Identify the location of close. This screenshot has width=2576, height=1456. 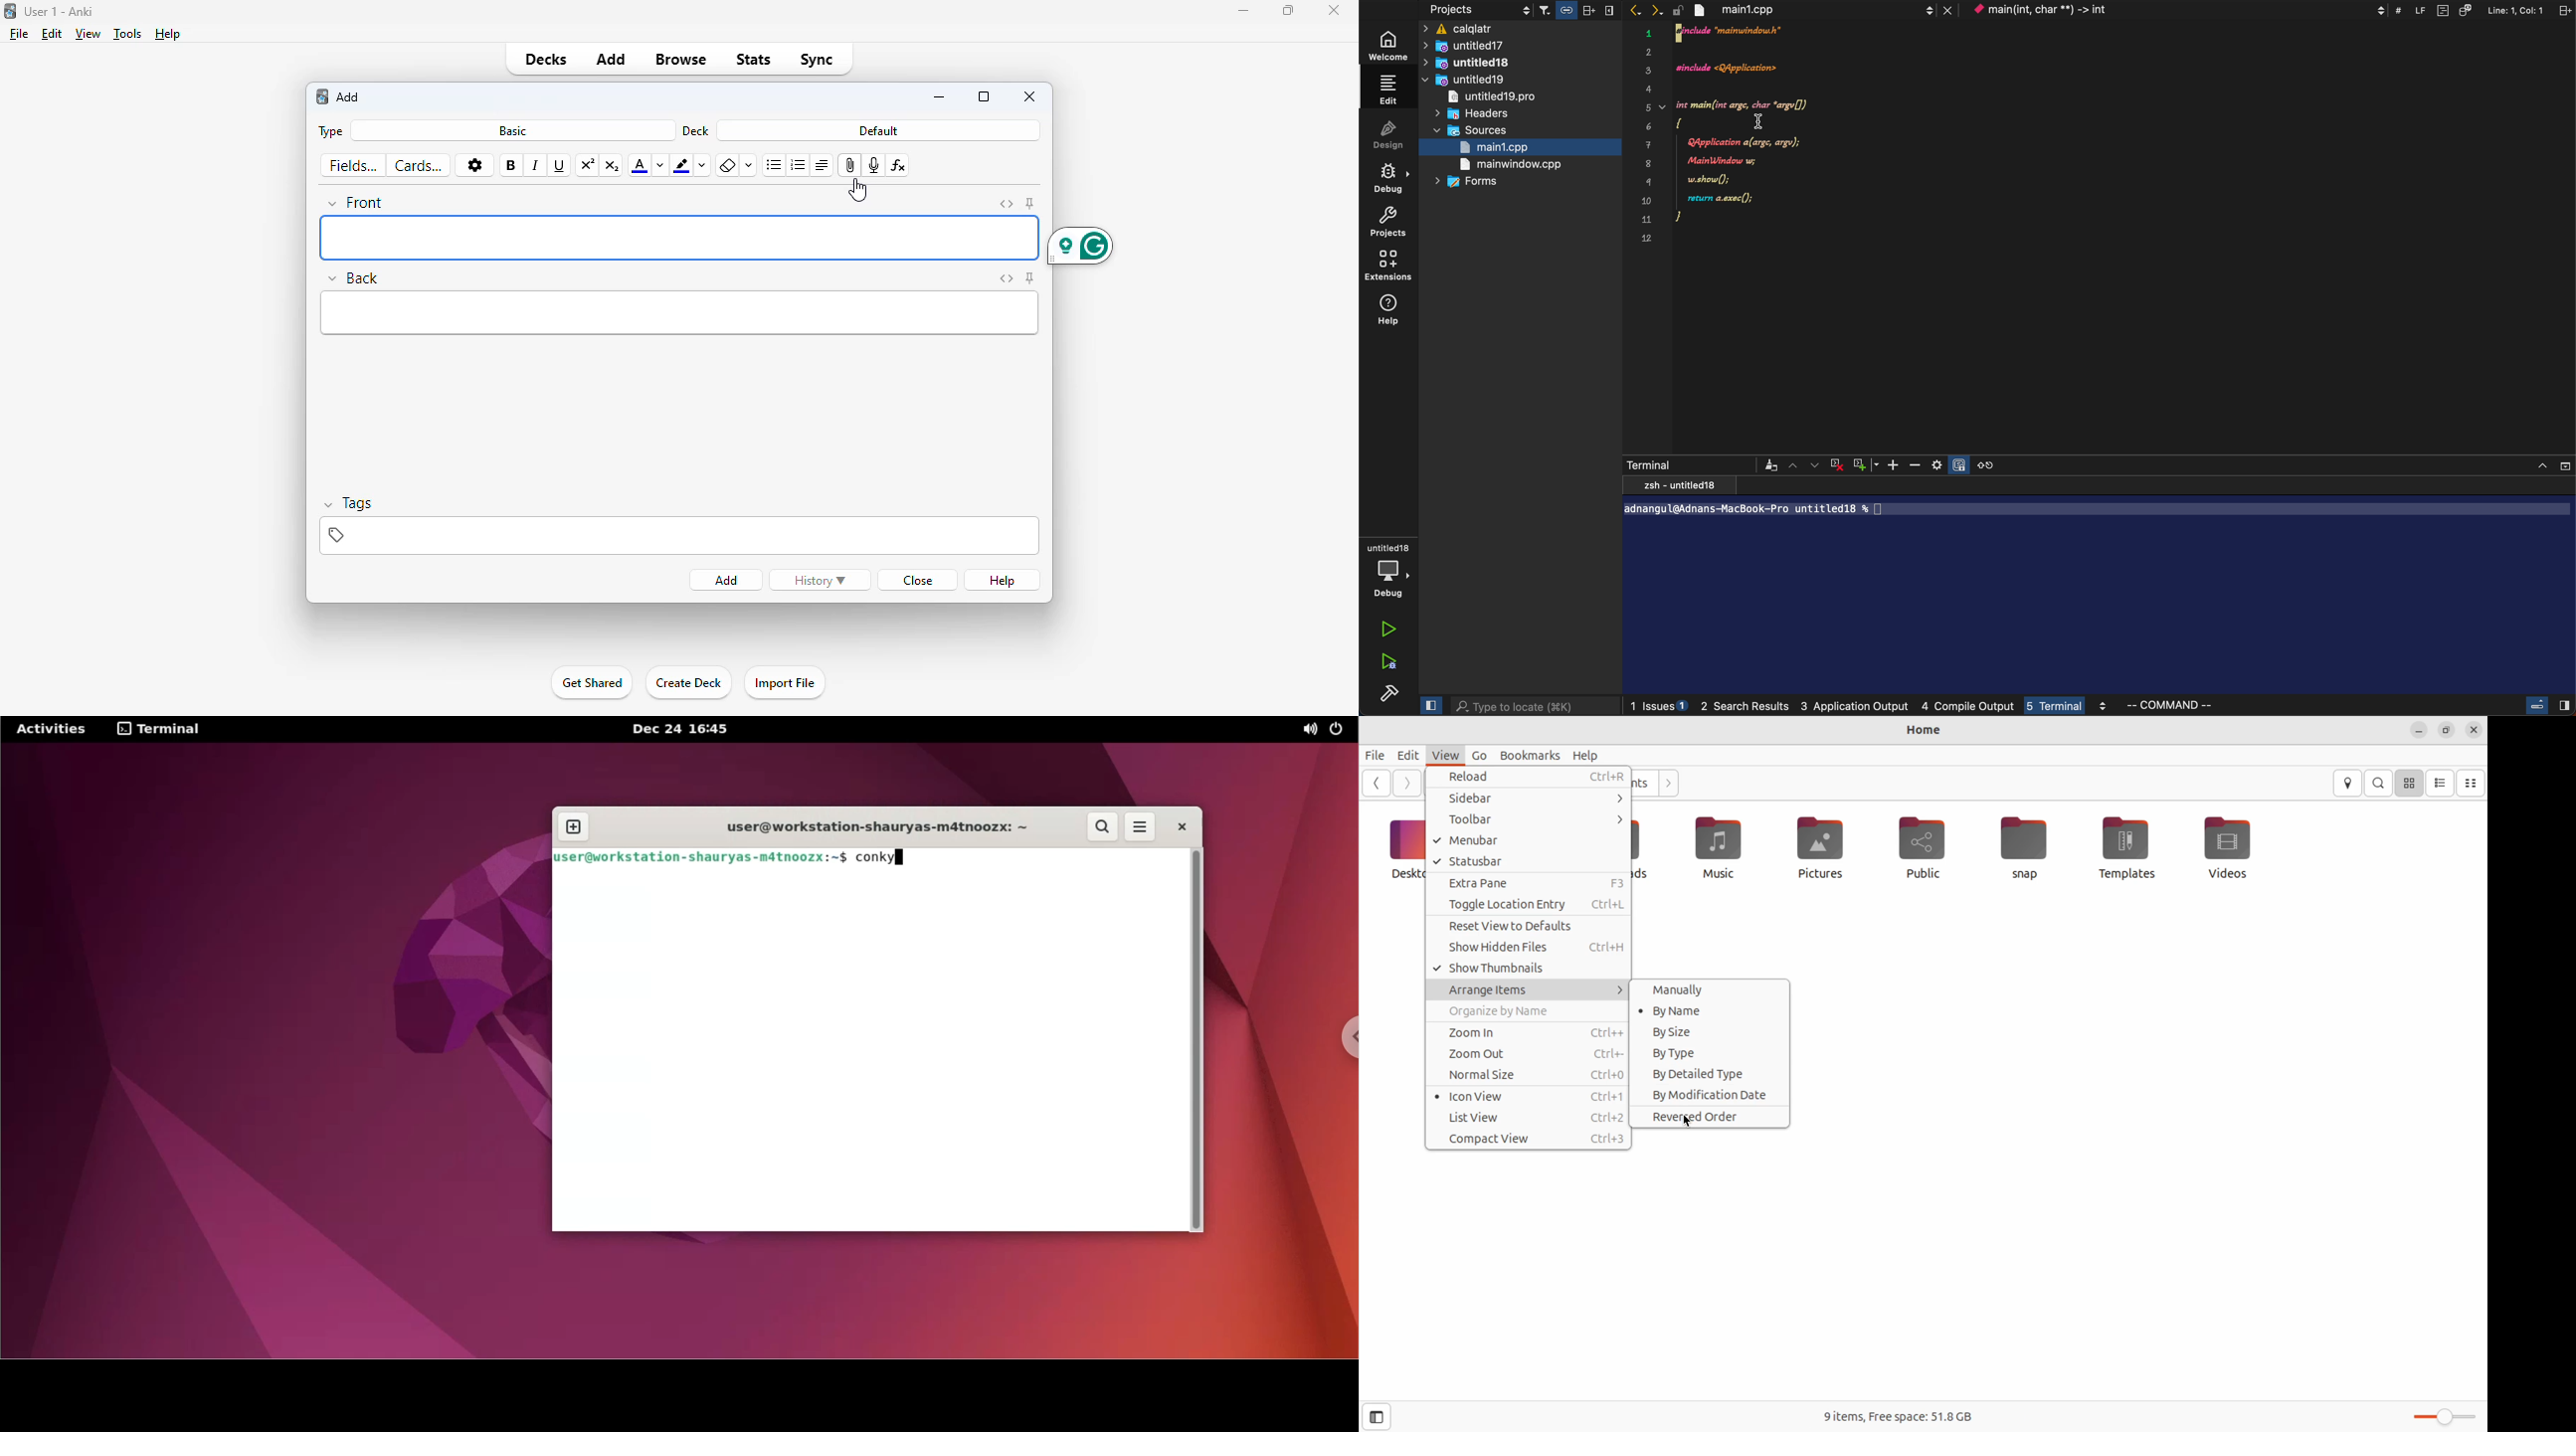
(2544, 465).